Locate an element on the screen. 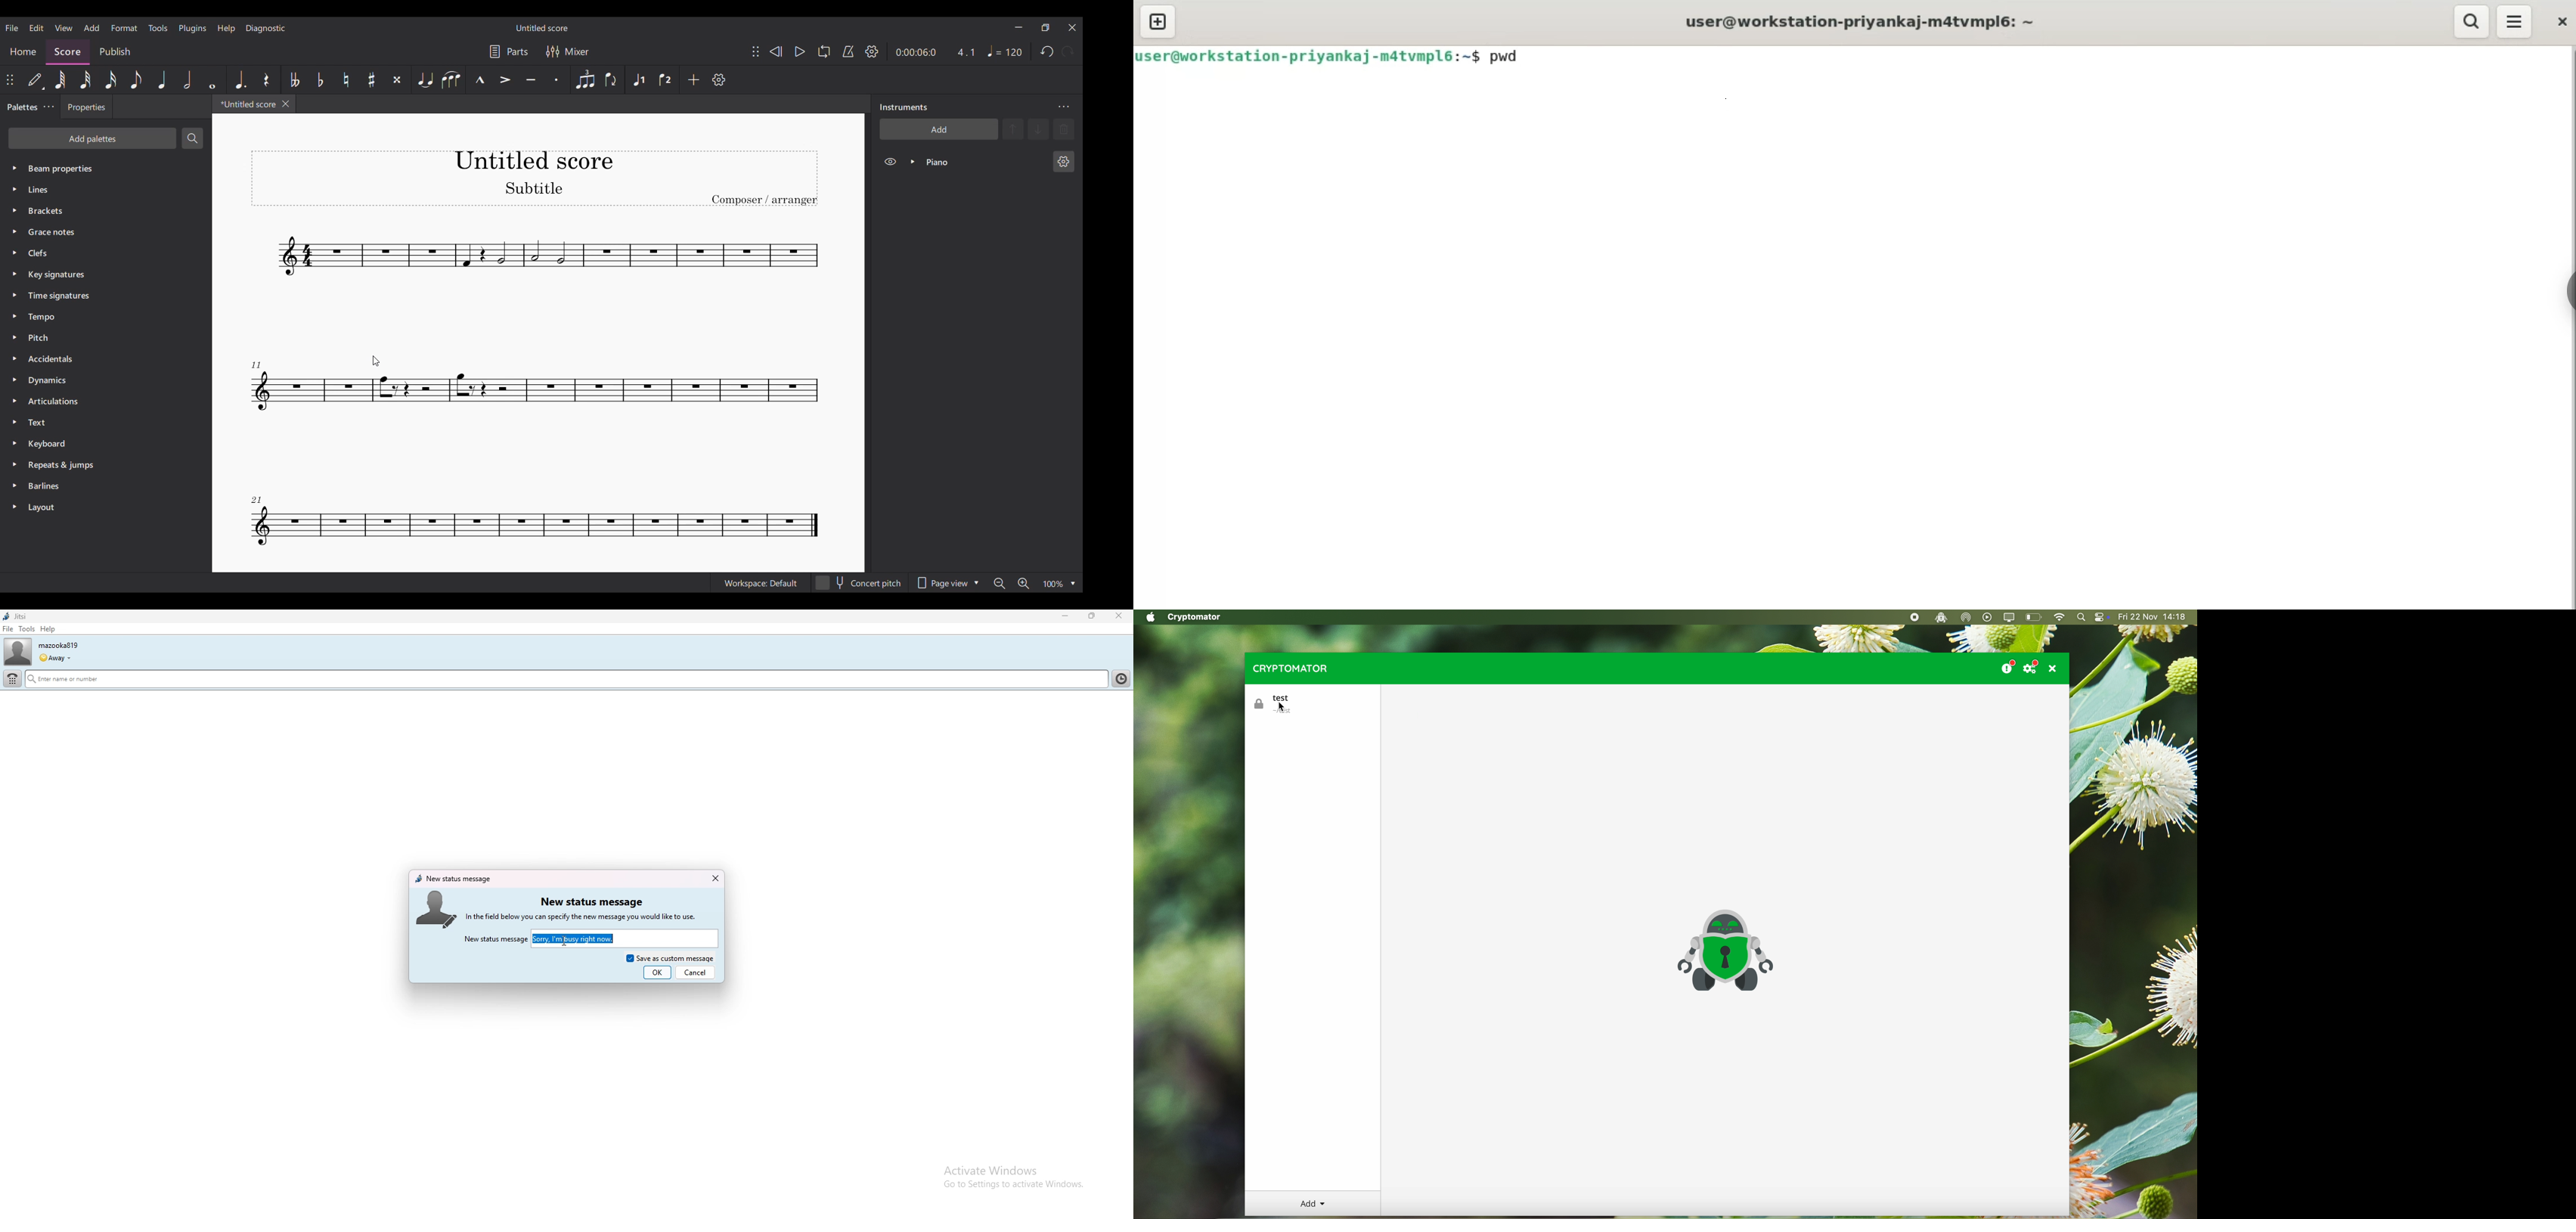 This screenshot has width=2576, height=1232. battery is located at coordinates (2035, 618).